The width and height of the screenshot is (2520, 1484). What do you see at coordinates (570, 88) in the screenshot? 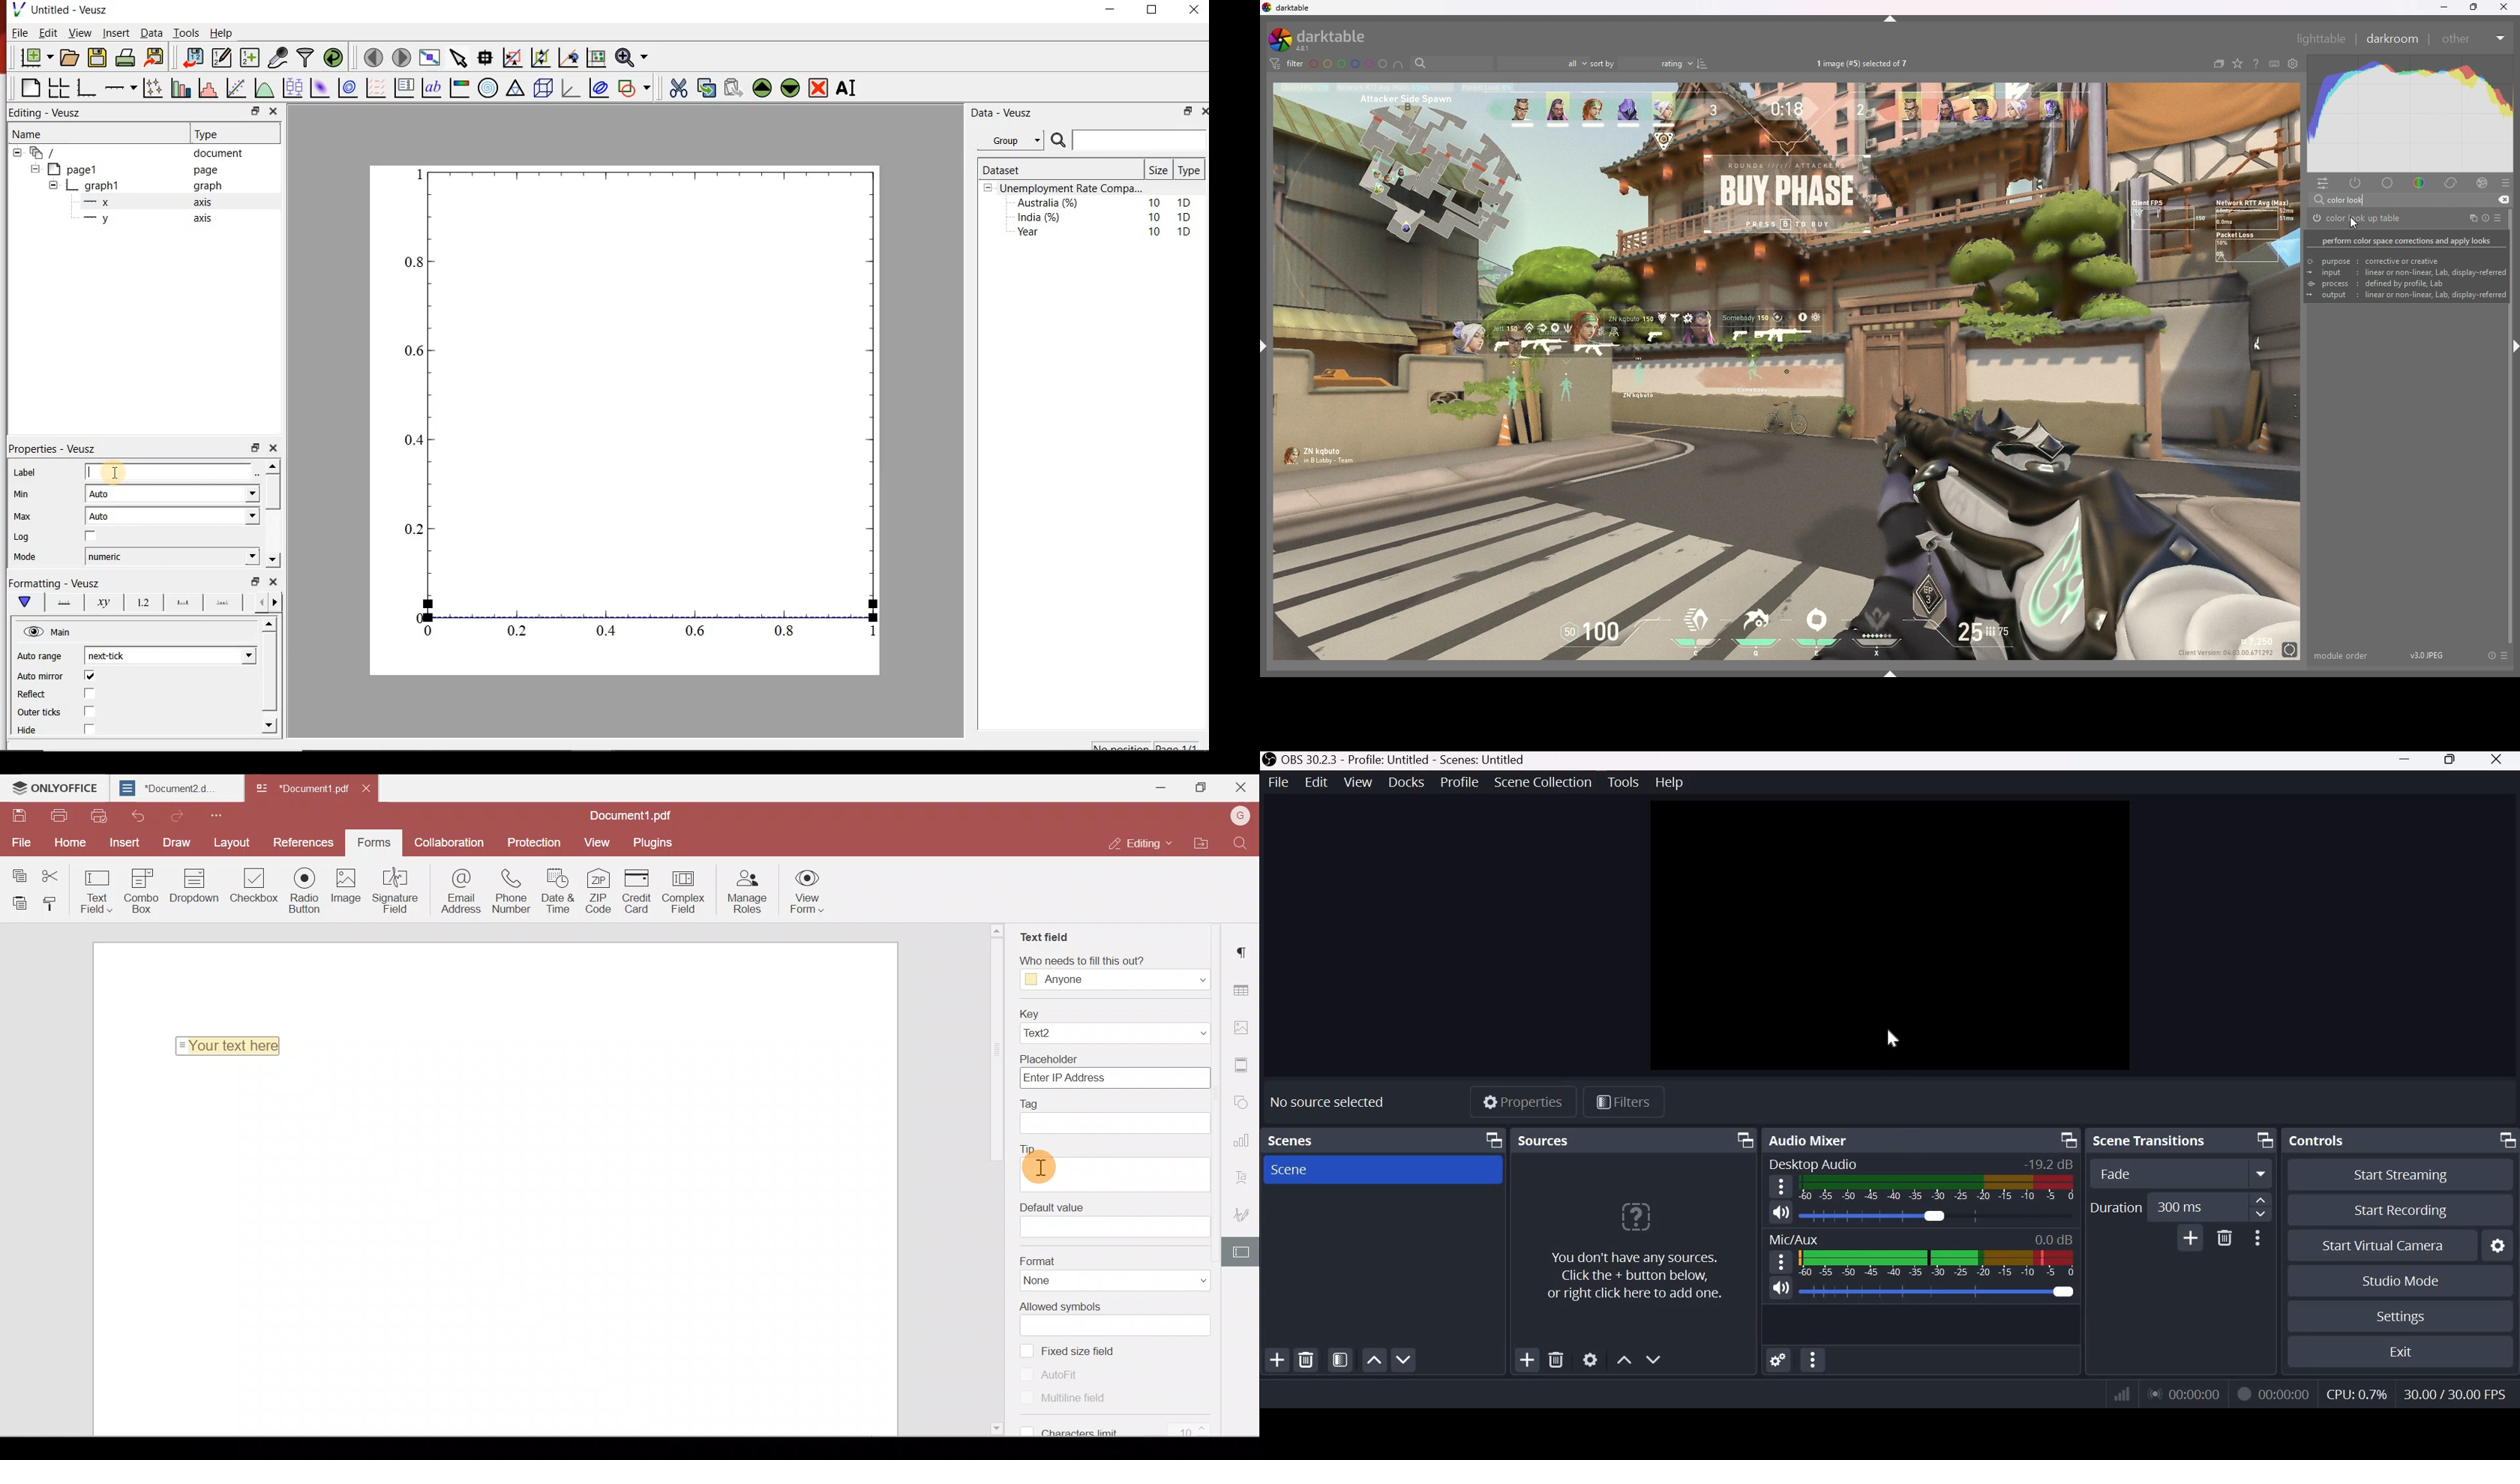
I see `3d graphs` at bounding box center [570, 88].